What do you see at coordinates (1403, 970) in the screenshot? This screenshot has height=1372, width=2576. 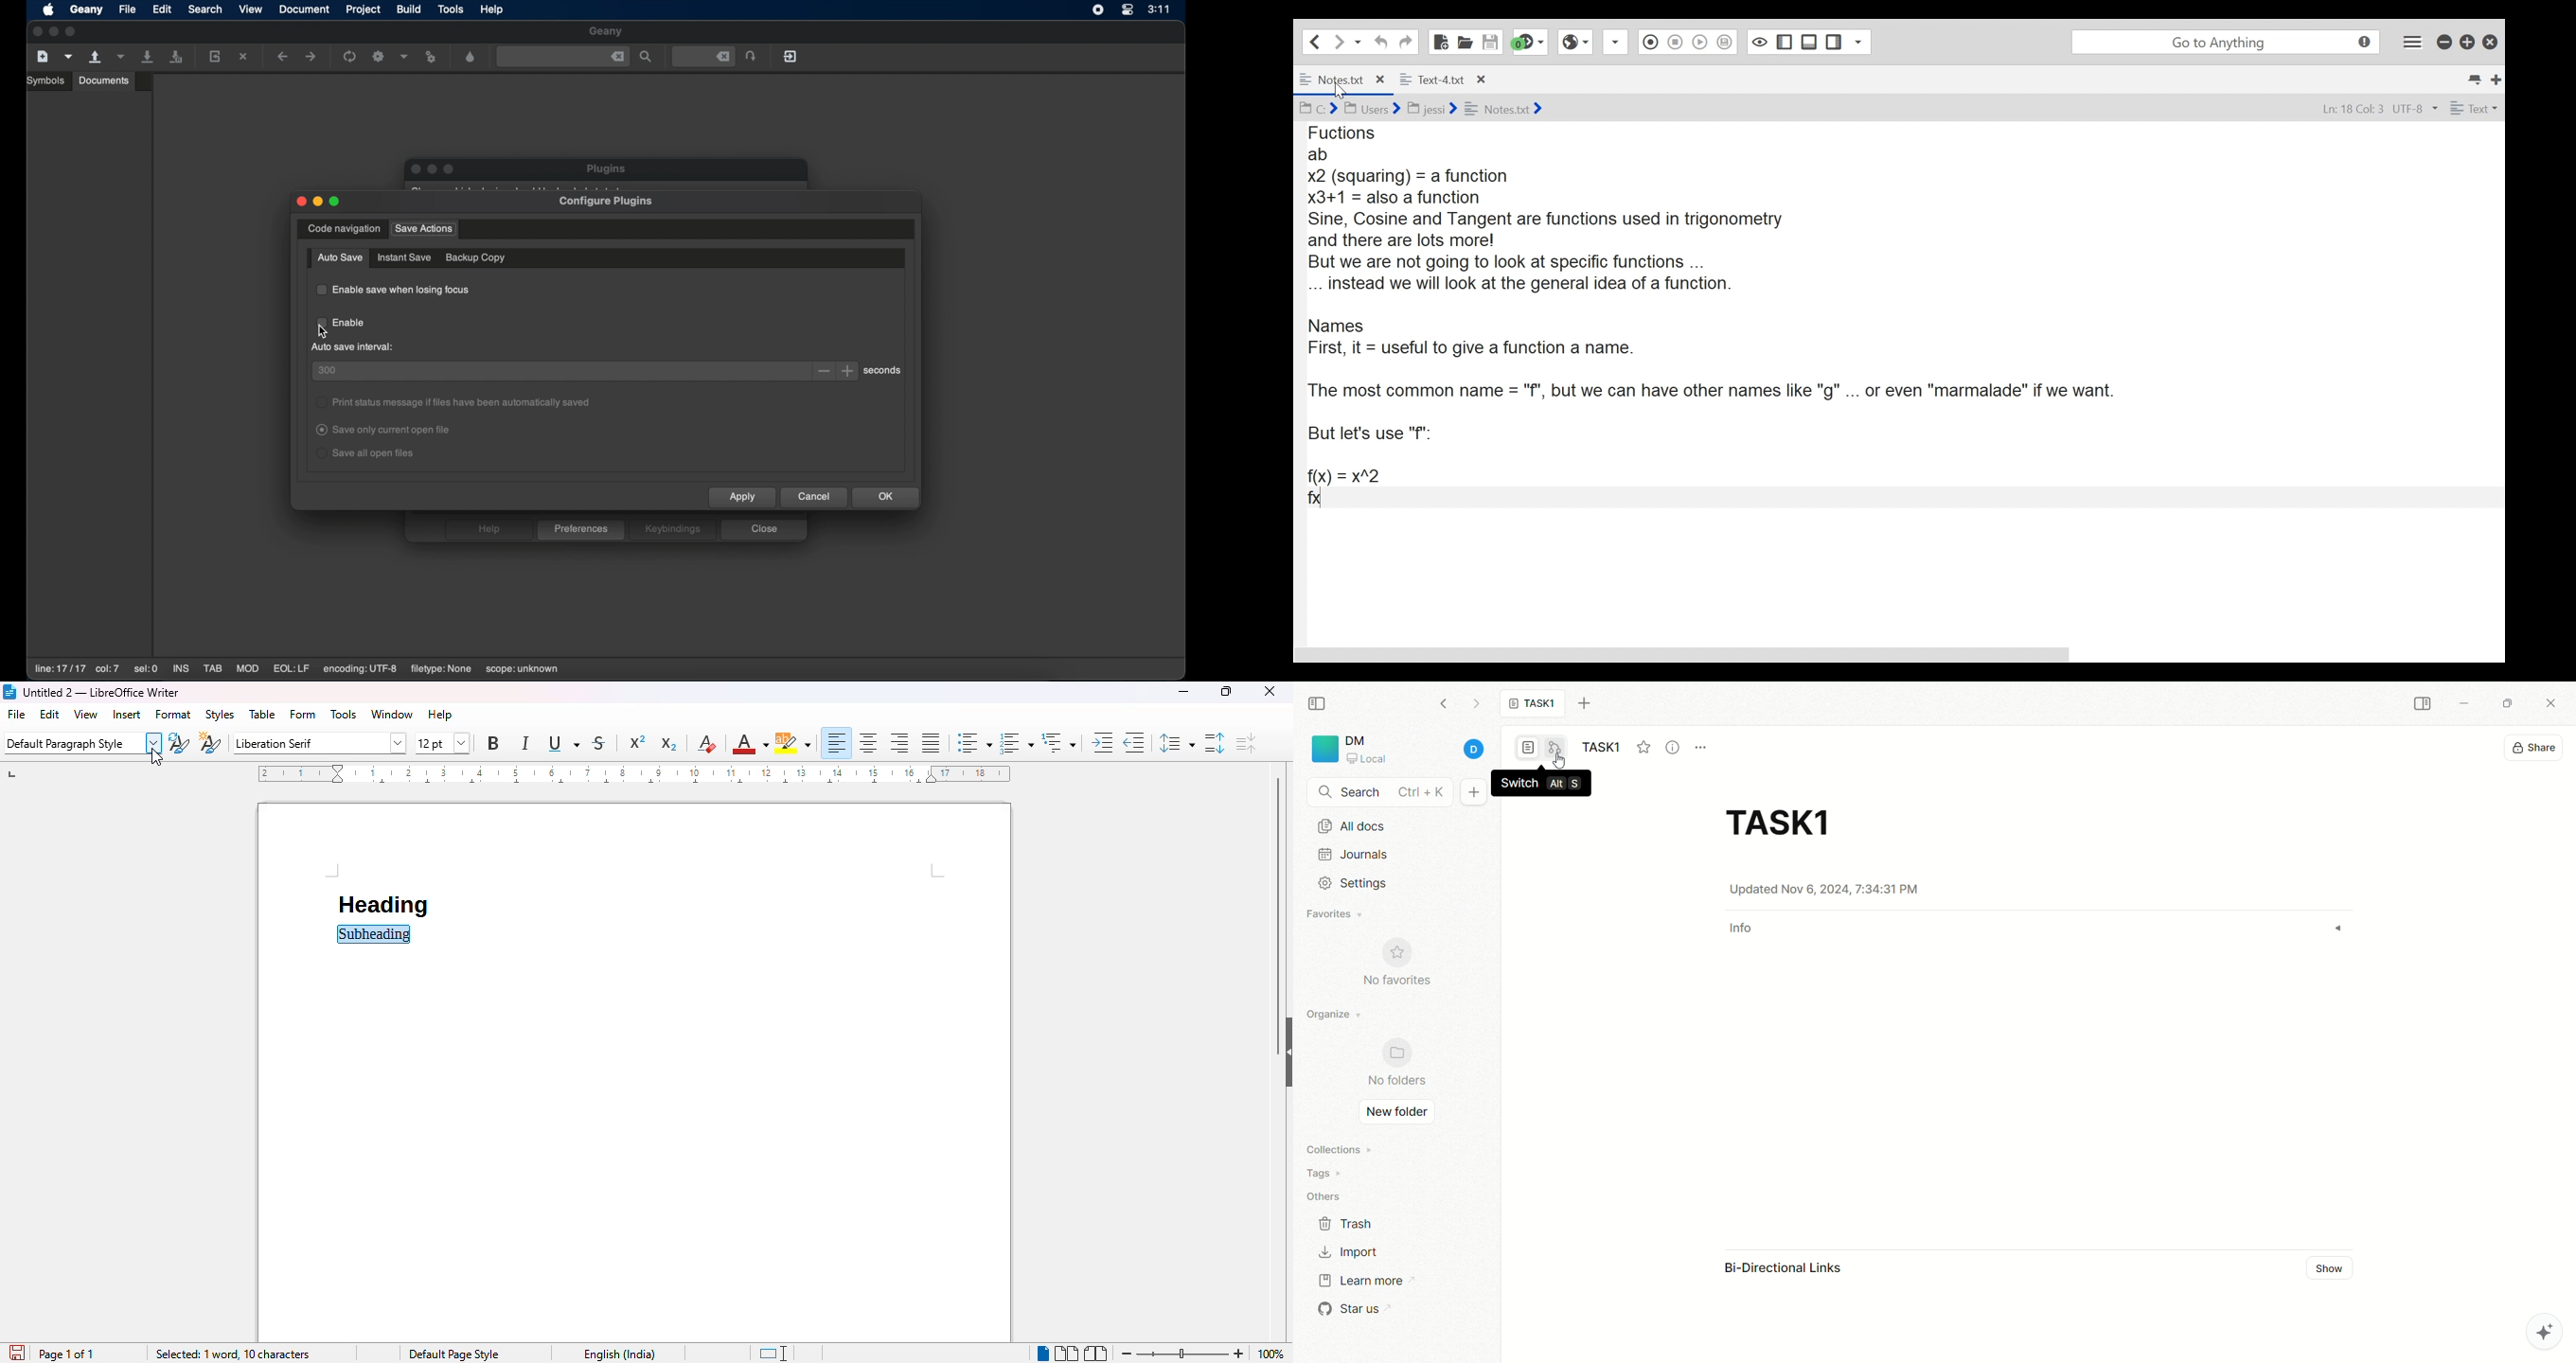 I see `no favorites` at bounding box center [1403, 970].